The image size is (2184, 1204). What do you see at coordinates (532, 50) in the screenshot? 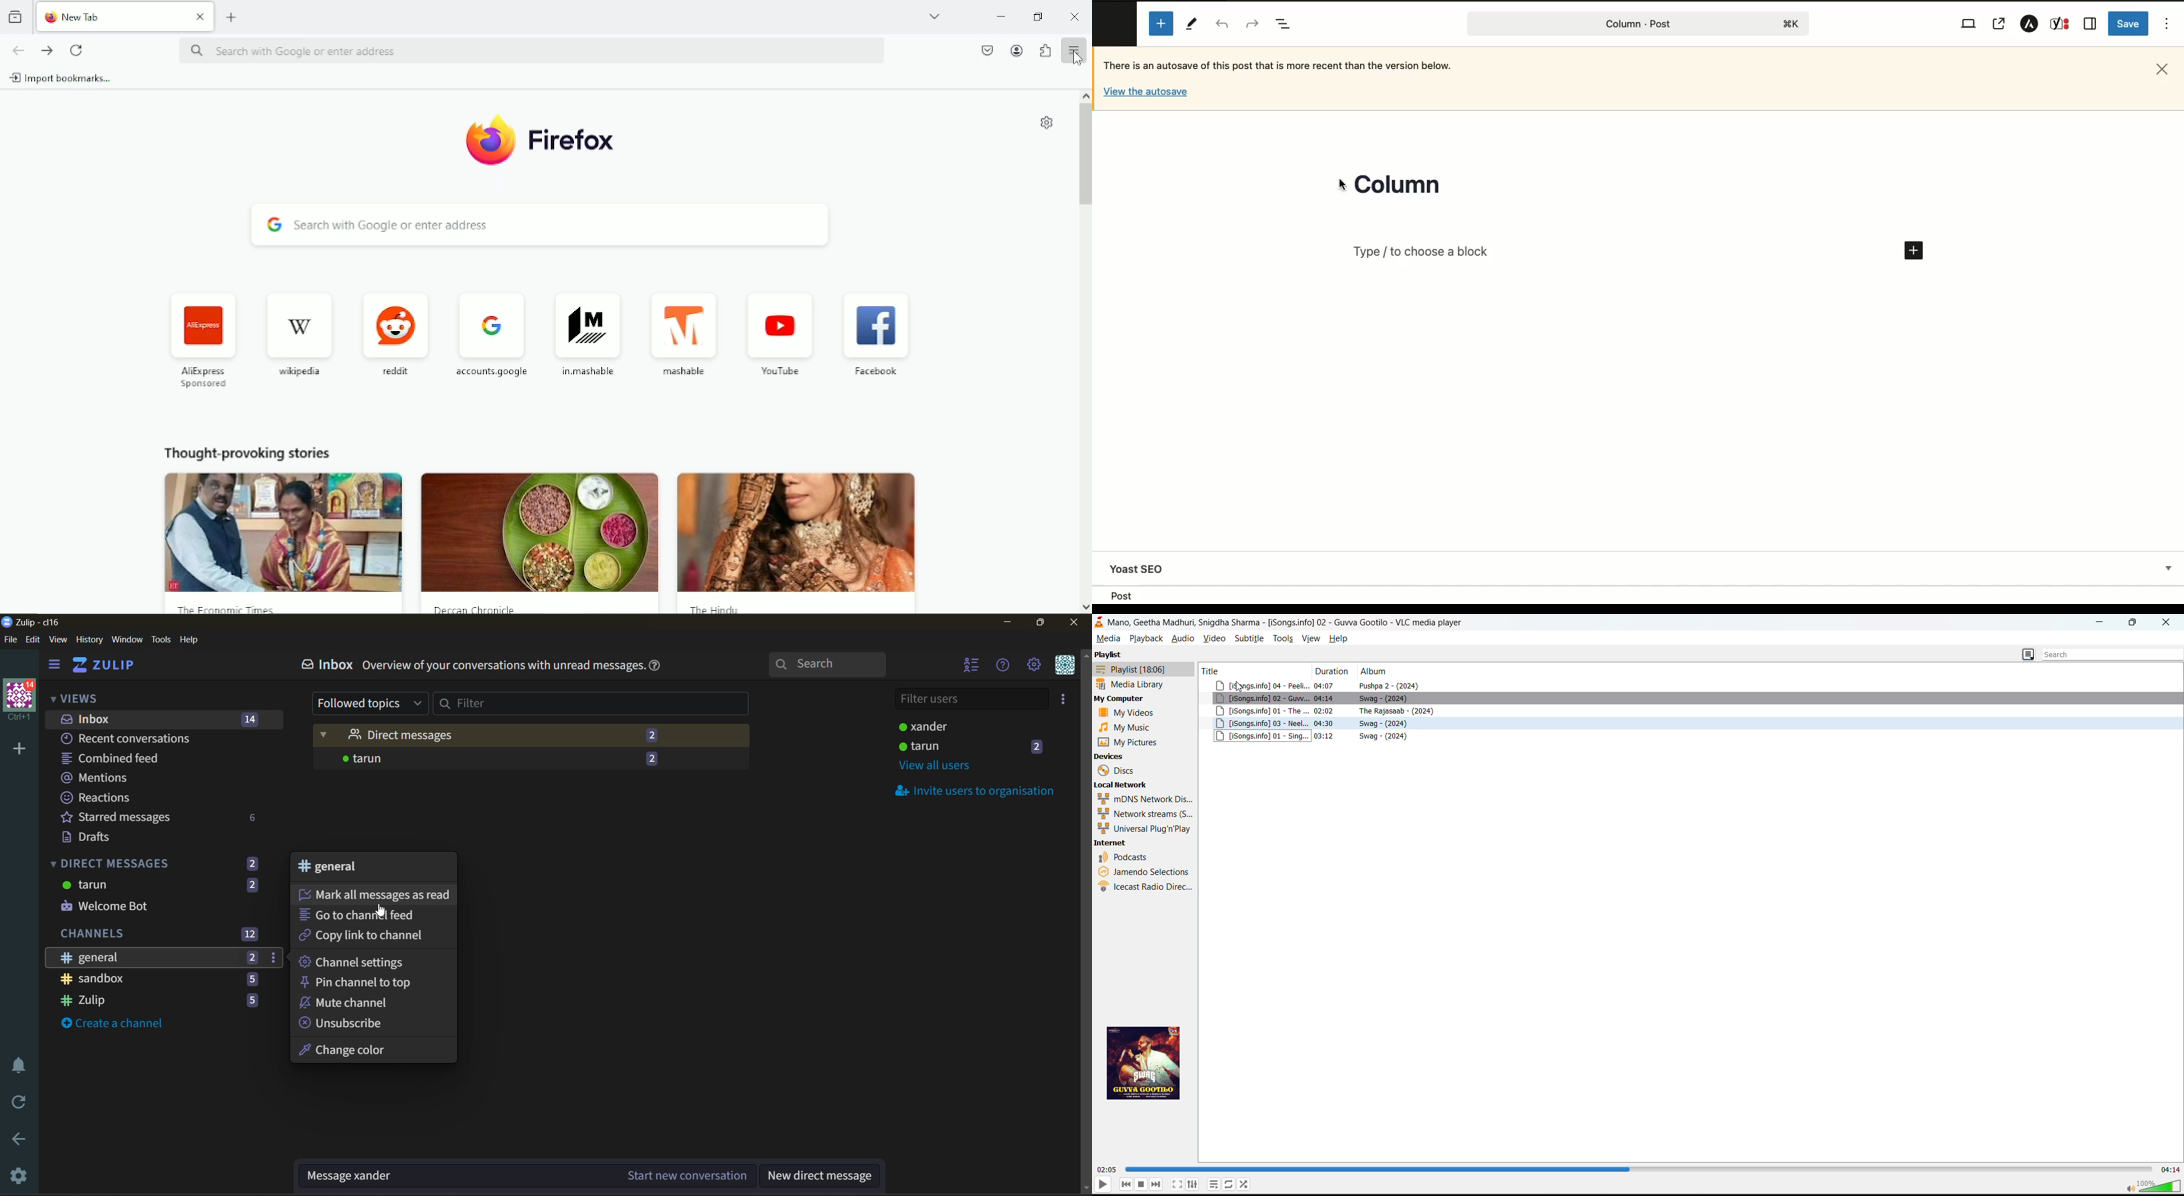
I see `Search with google or enter address` at bounding box center [532, 50].